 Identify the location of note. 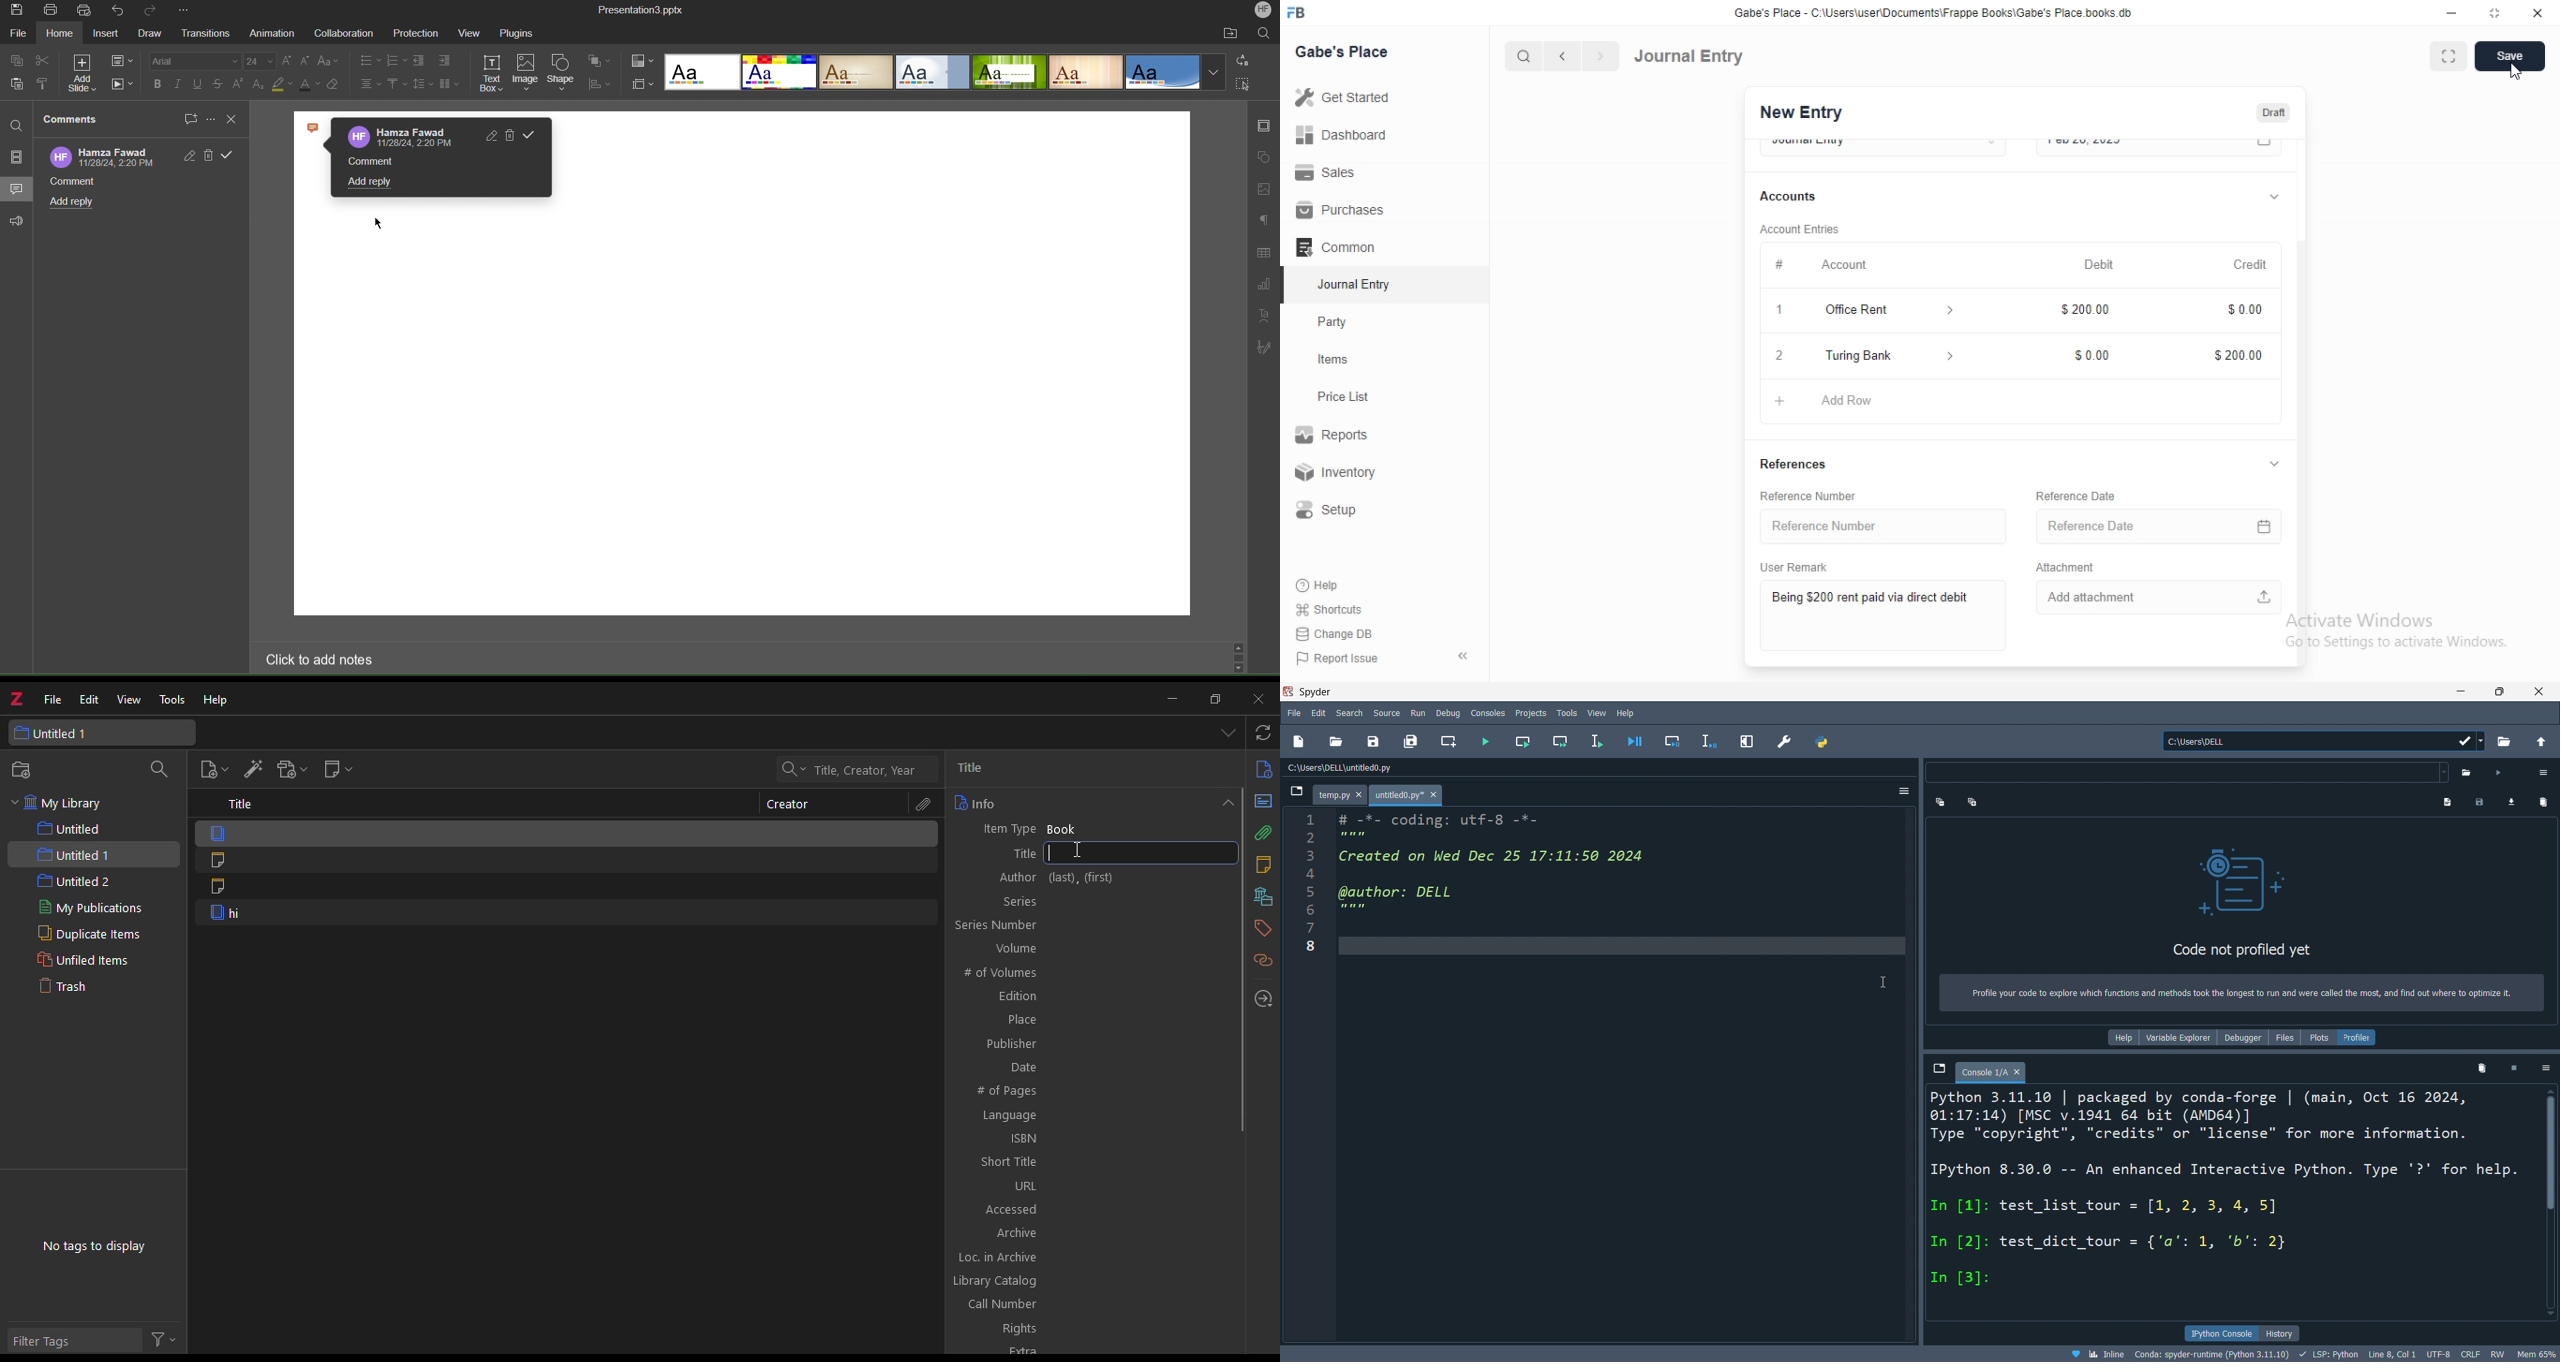
(564, 861).